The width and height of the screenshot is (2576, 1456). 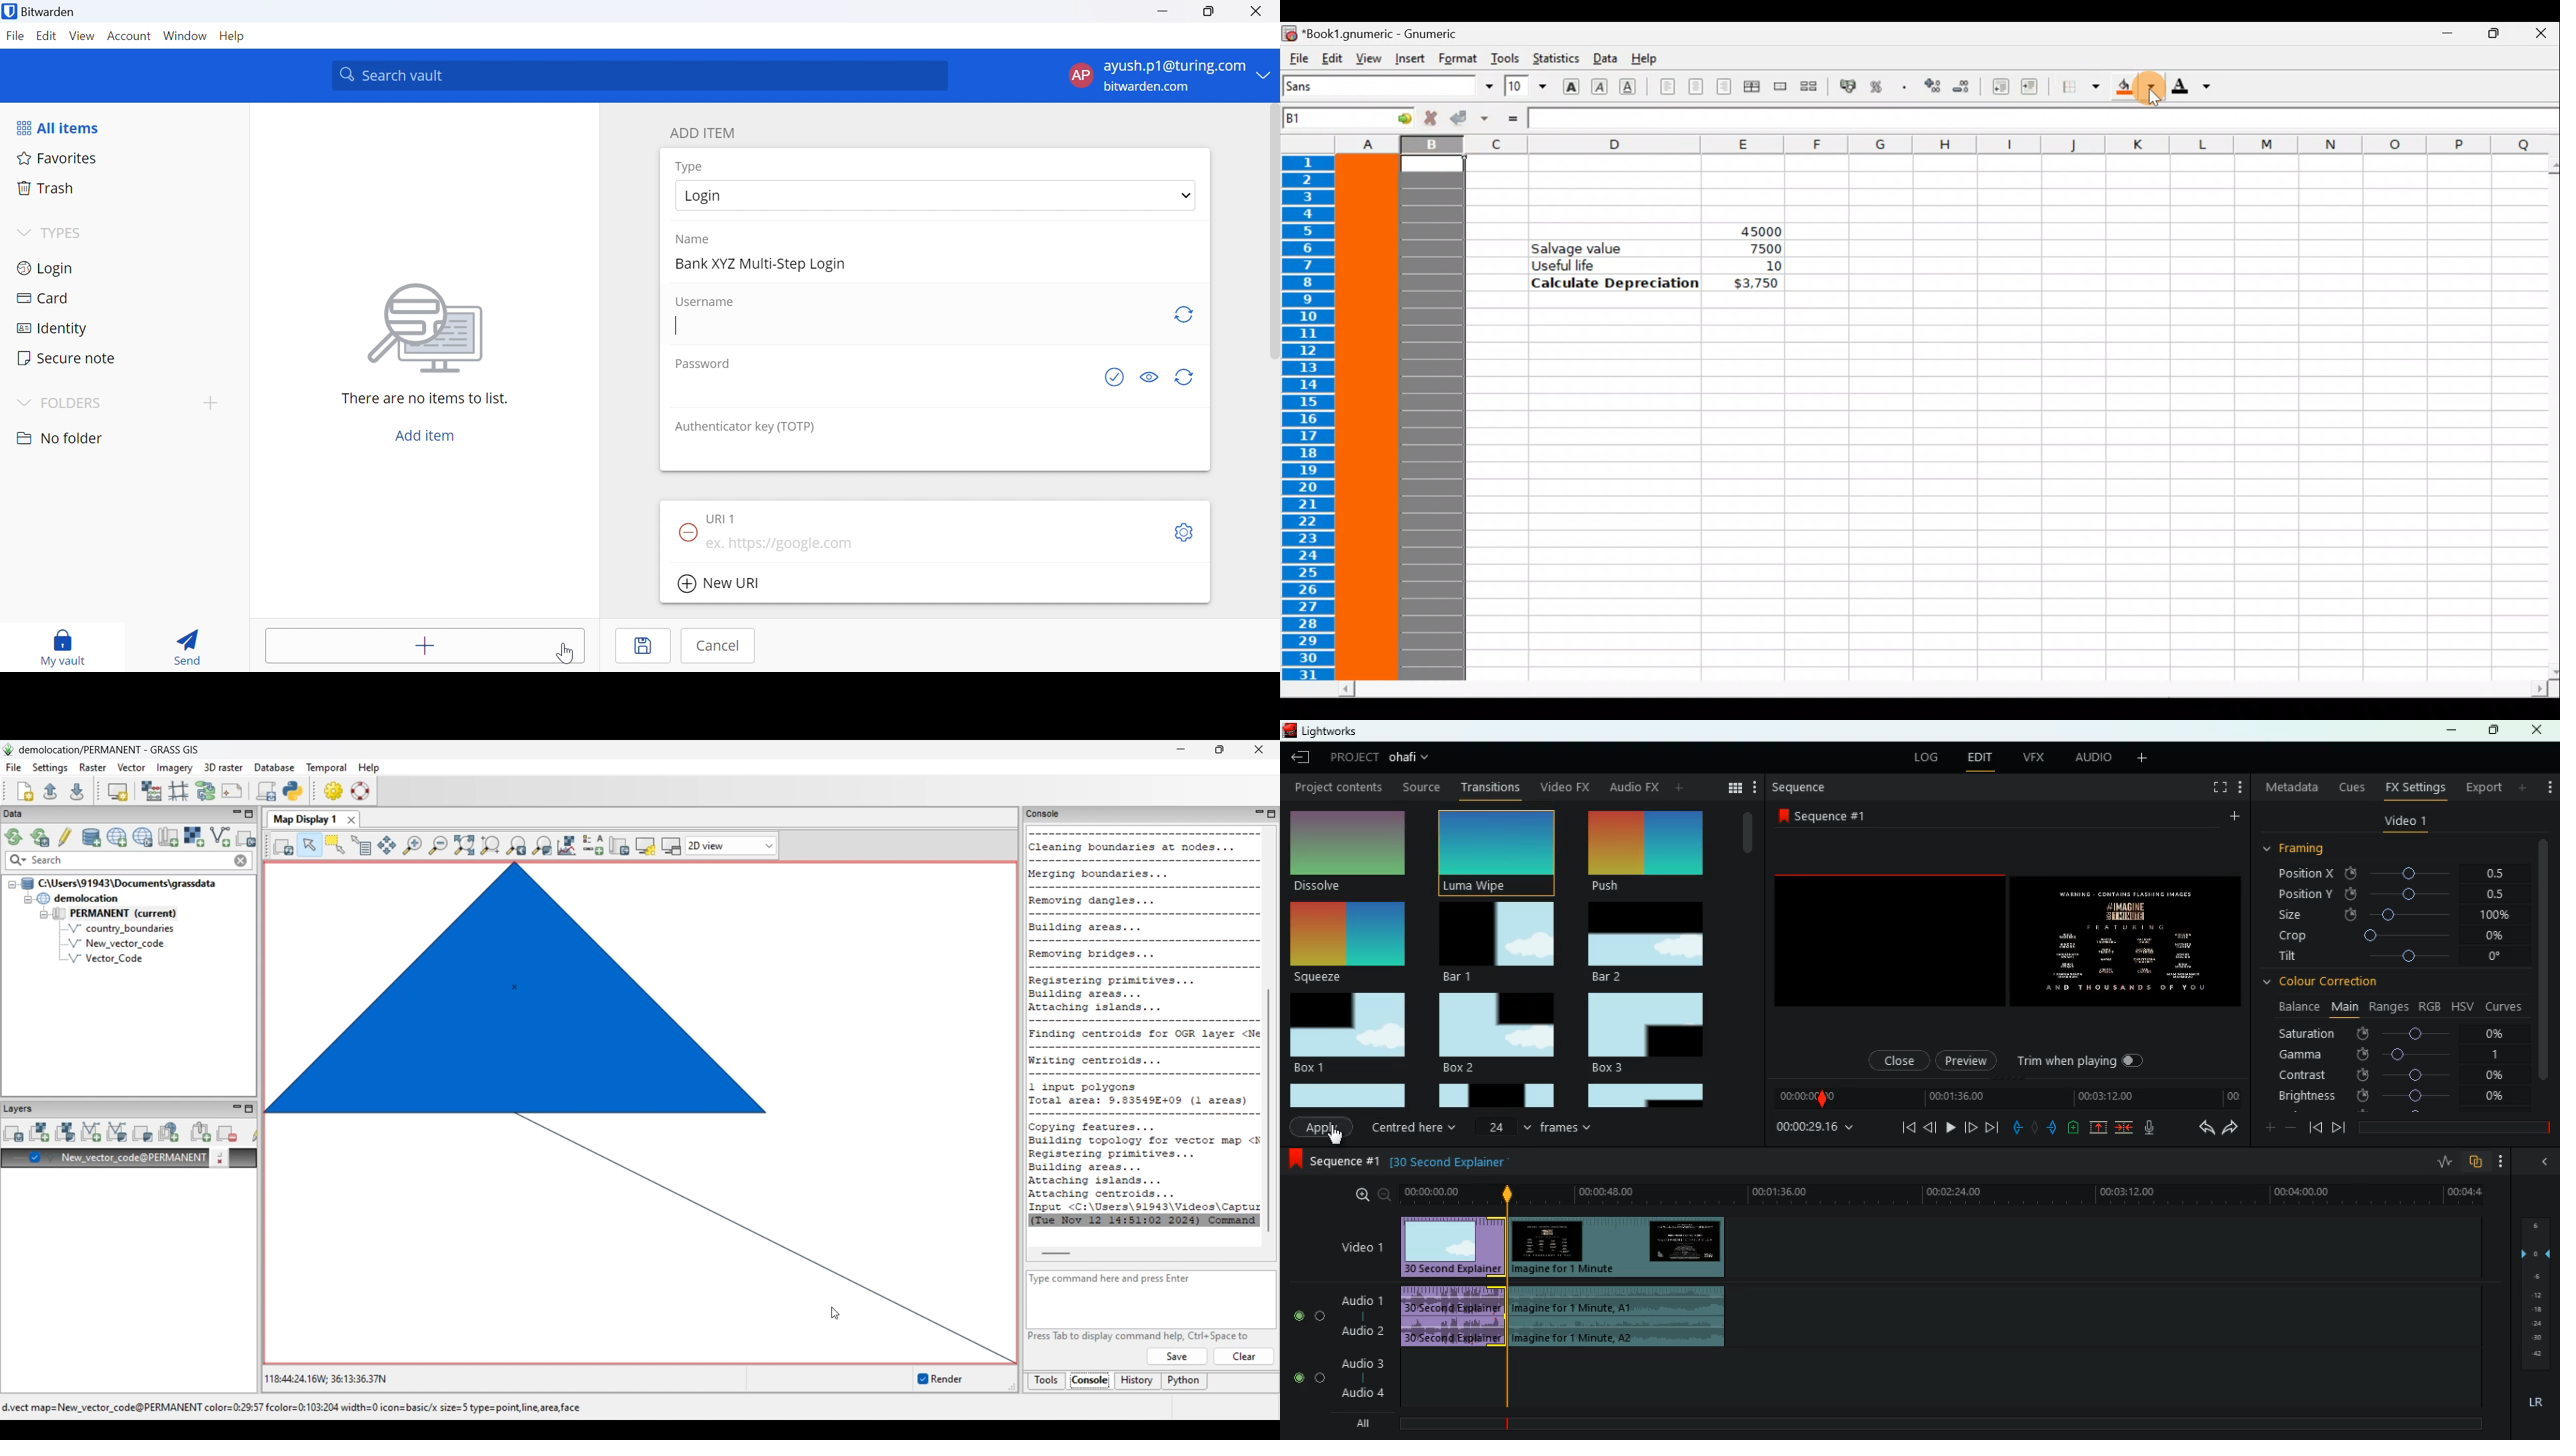 What do you see at coordinates (65, 233) in the screenshot?
I see `TYPES` at bounding box center [65, 233].